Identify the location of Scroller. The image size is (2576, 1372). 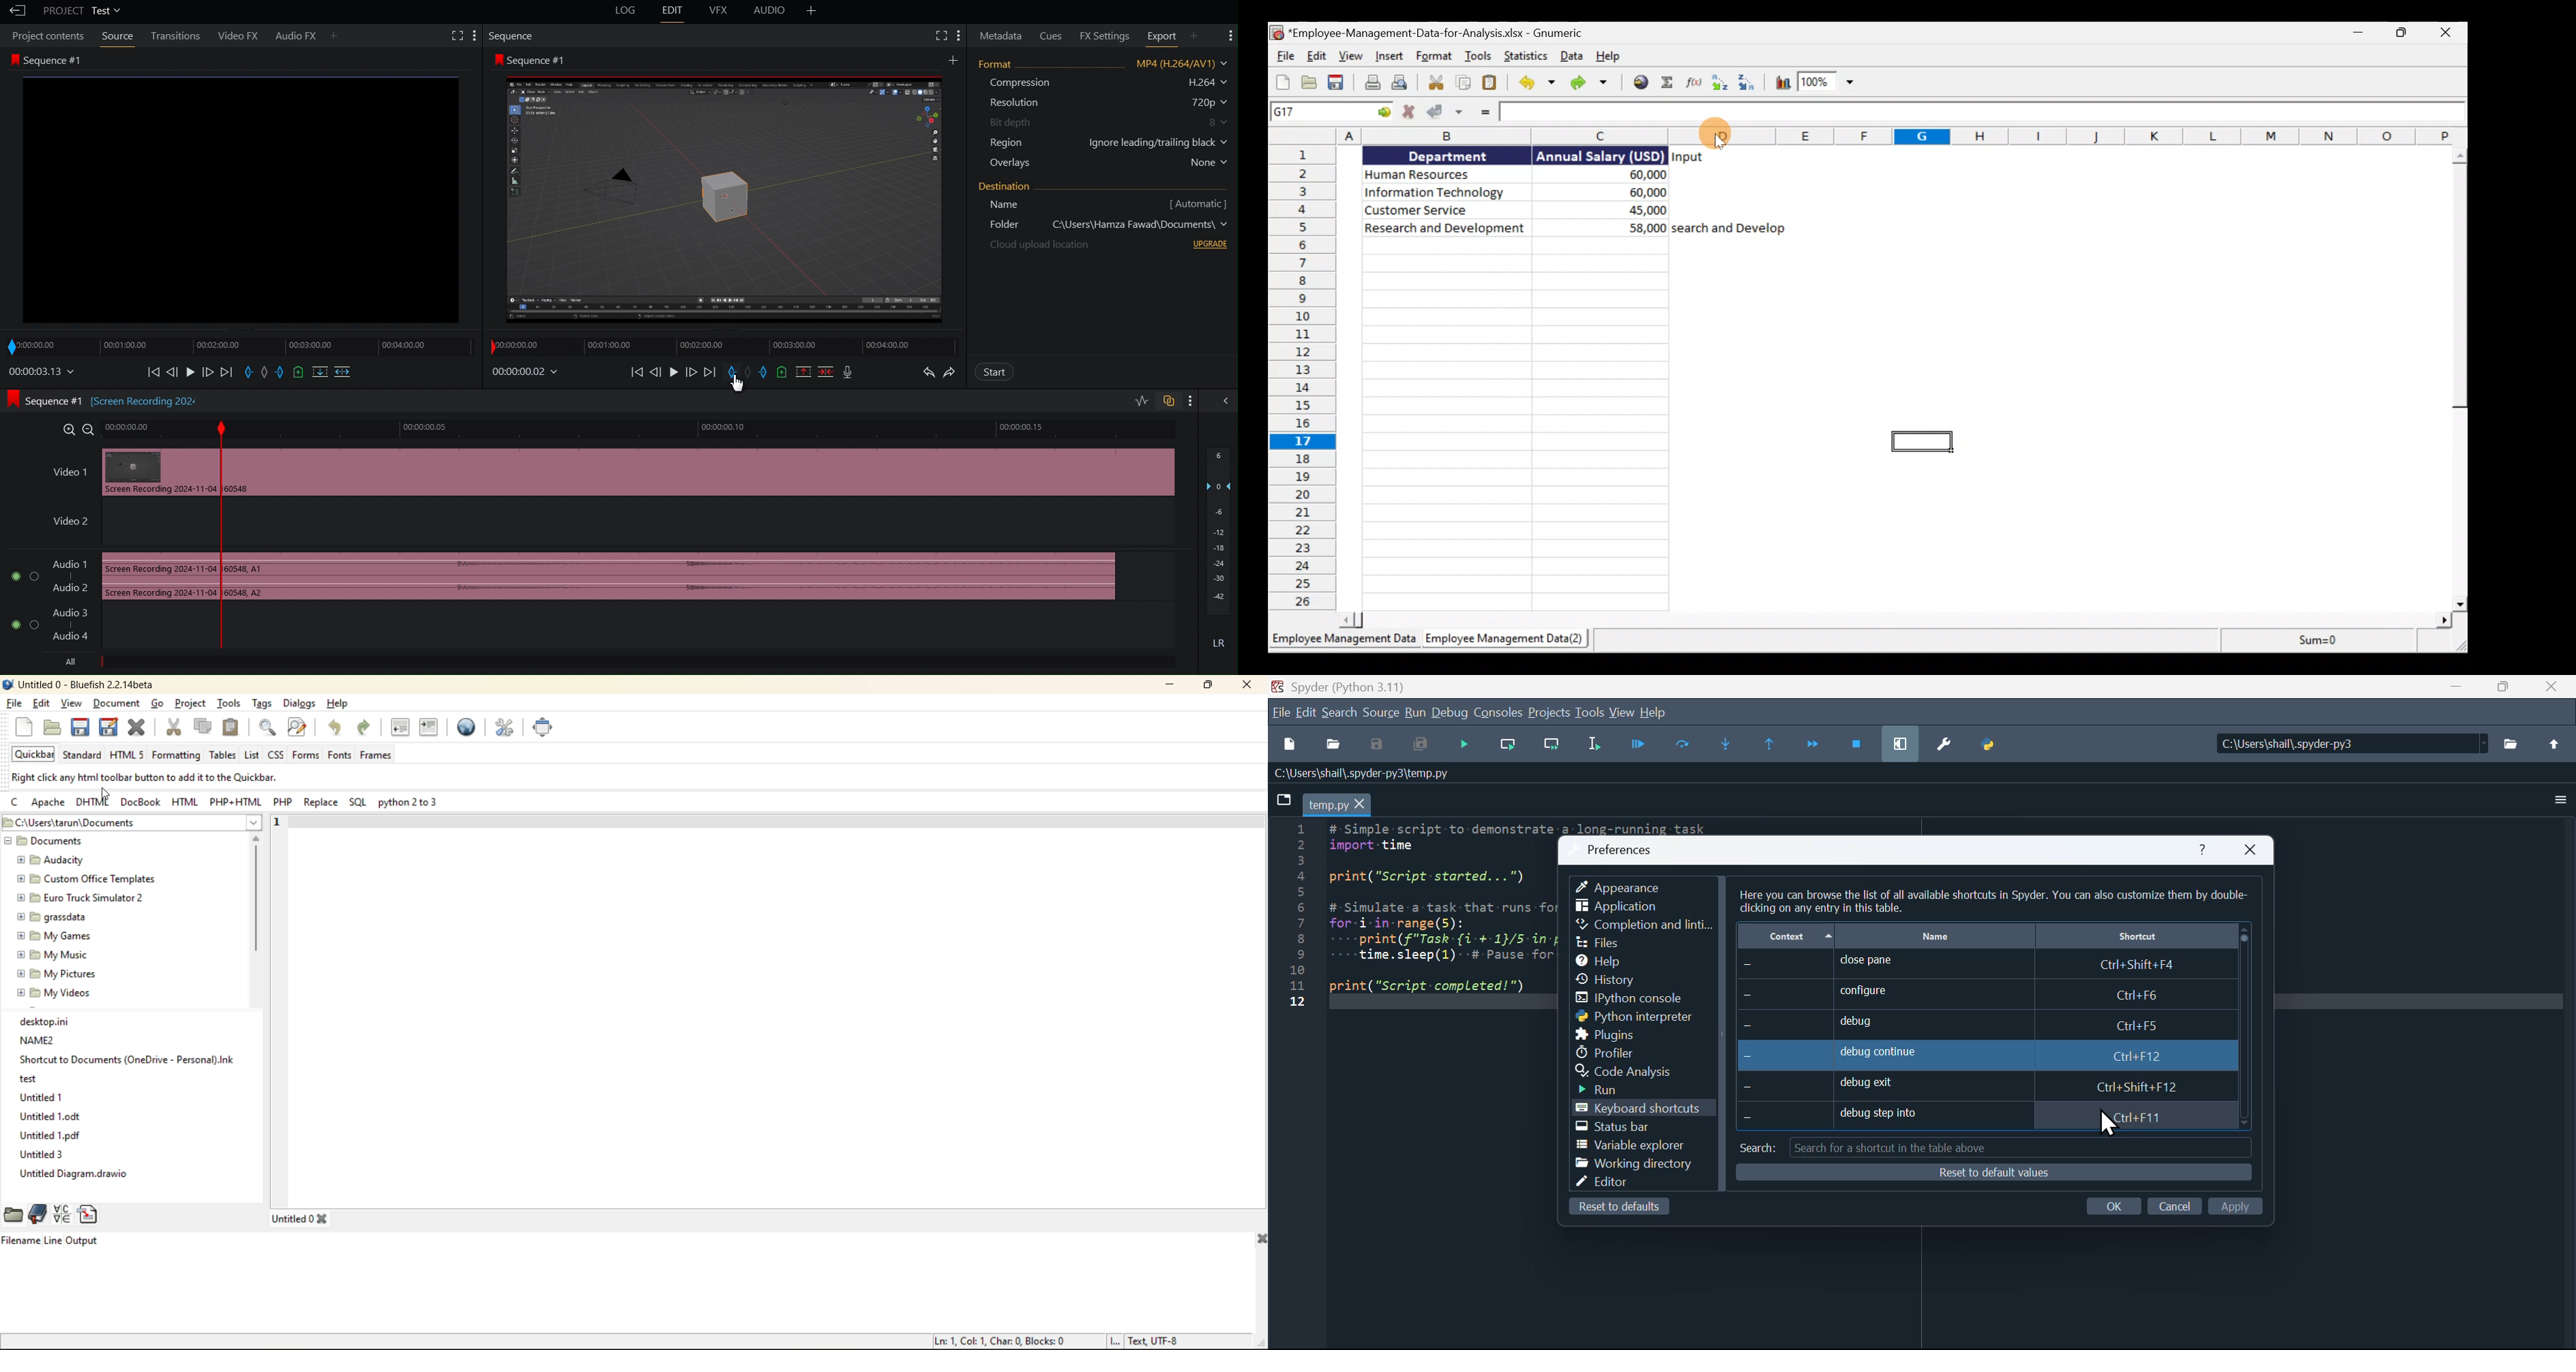
(2245, 1026).